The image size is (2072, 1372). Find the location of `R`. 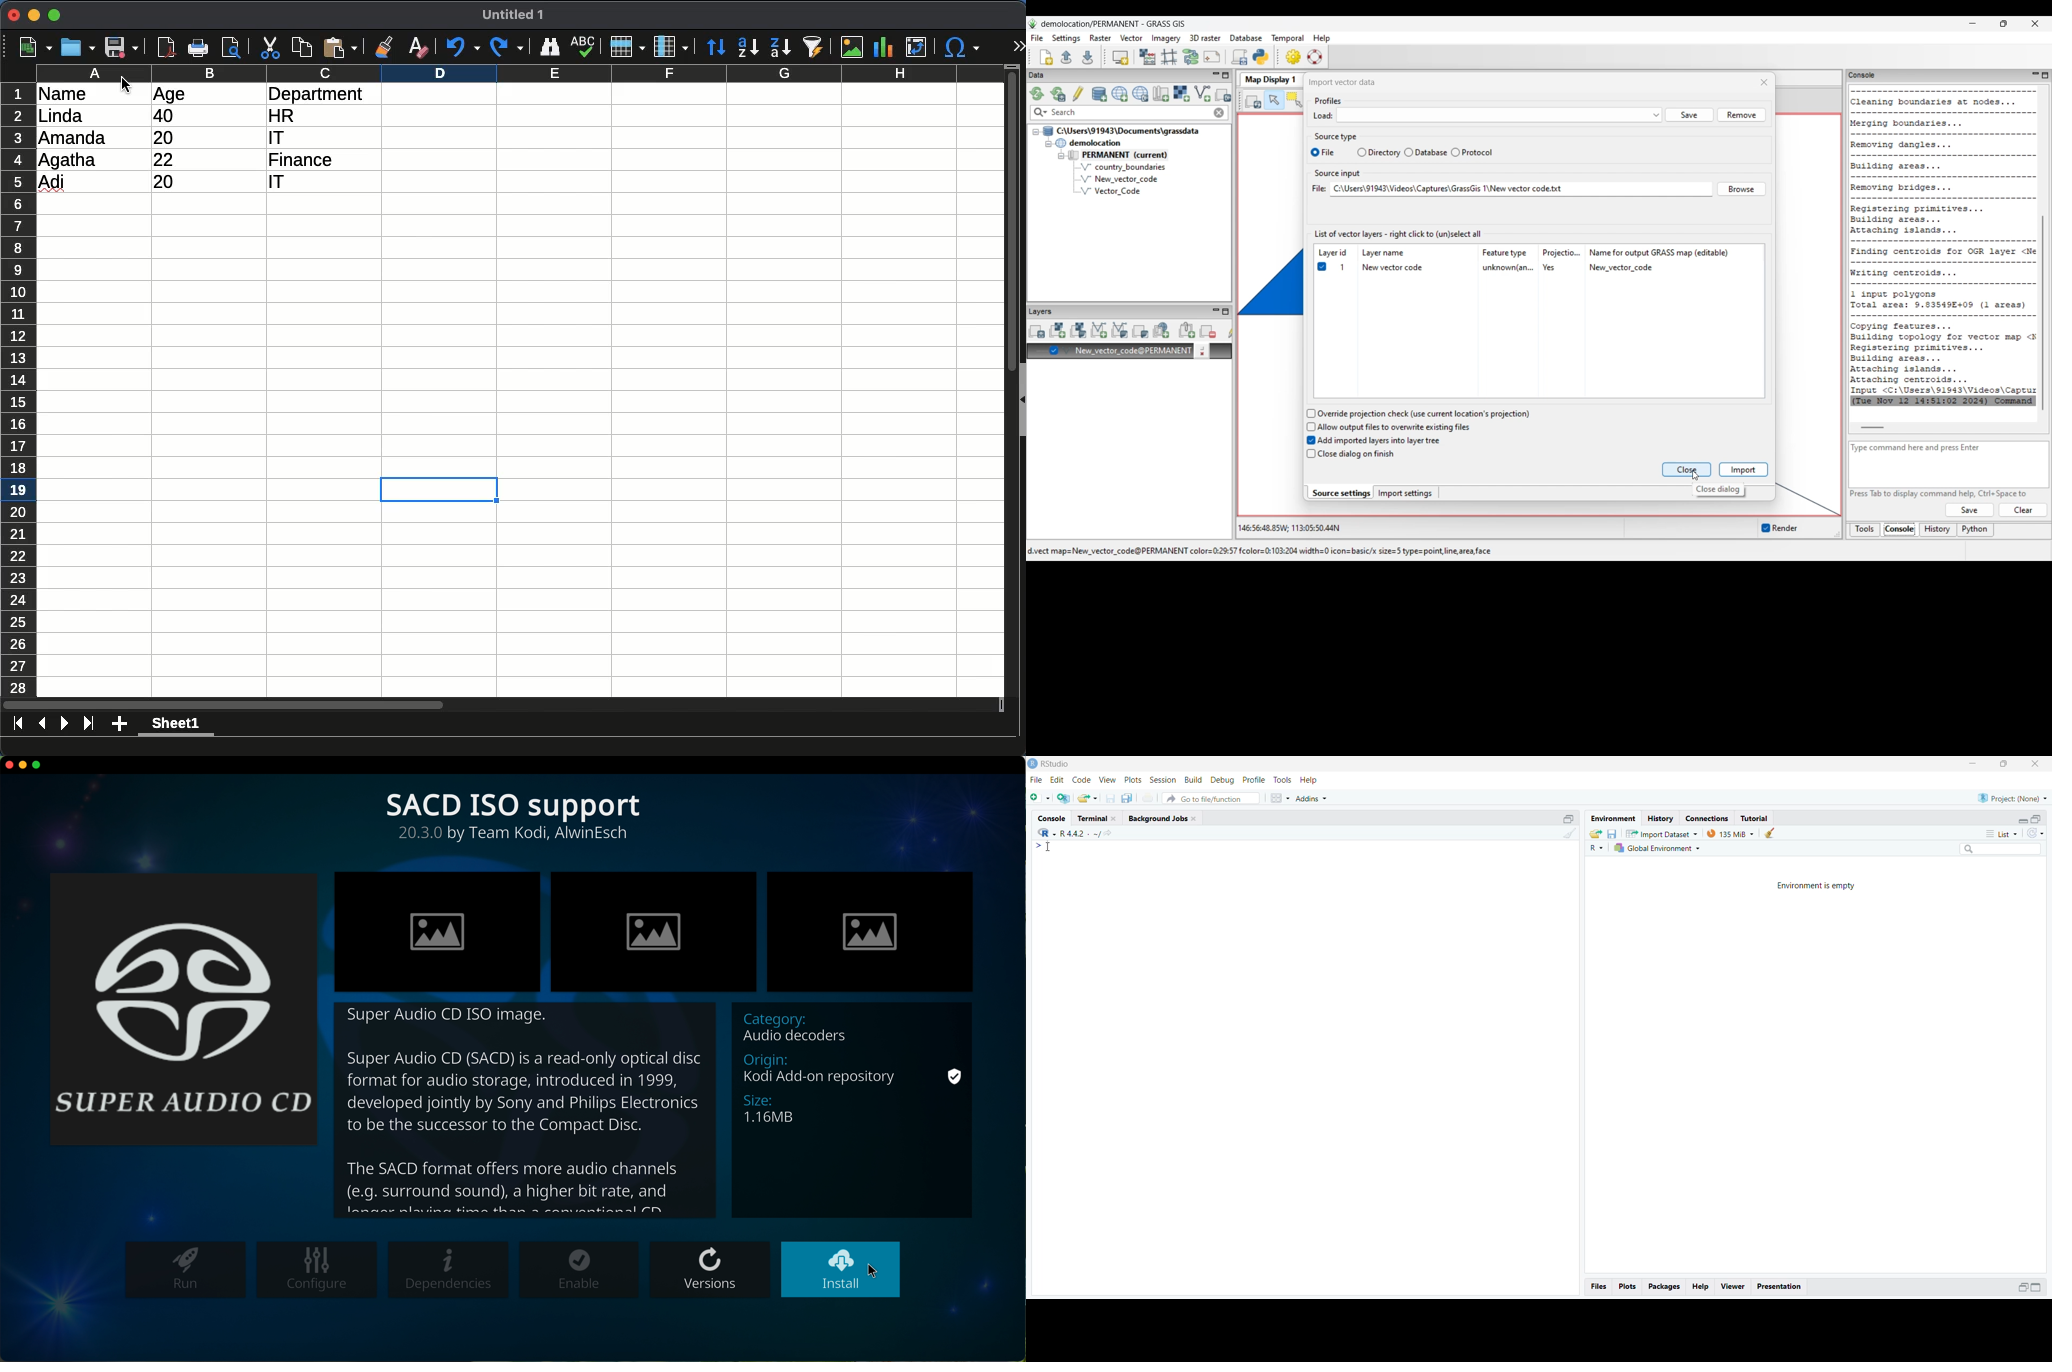

R is located at coordinates (1597, 848).